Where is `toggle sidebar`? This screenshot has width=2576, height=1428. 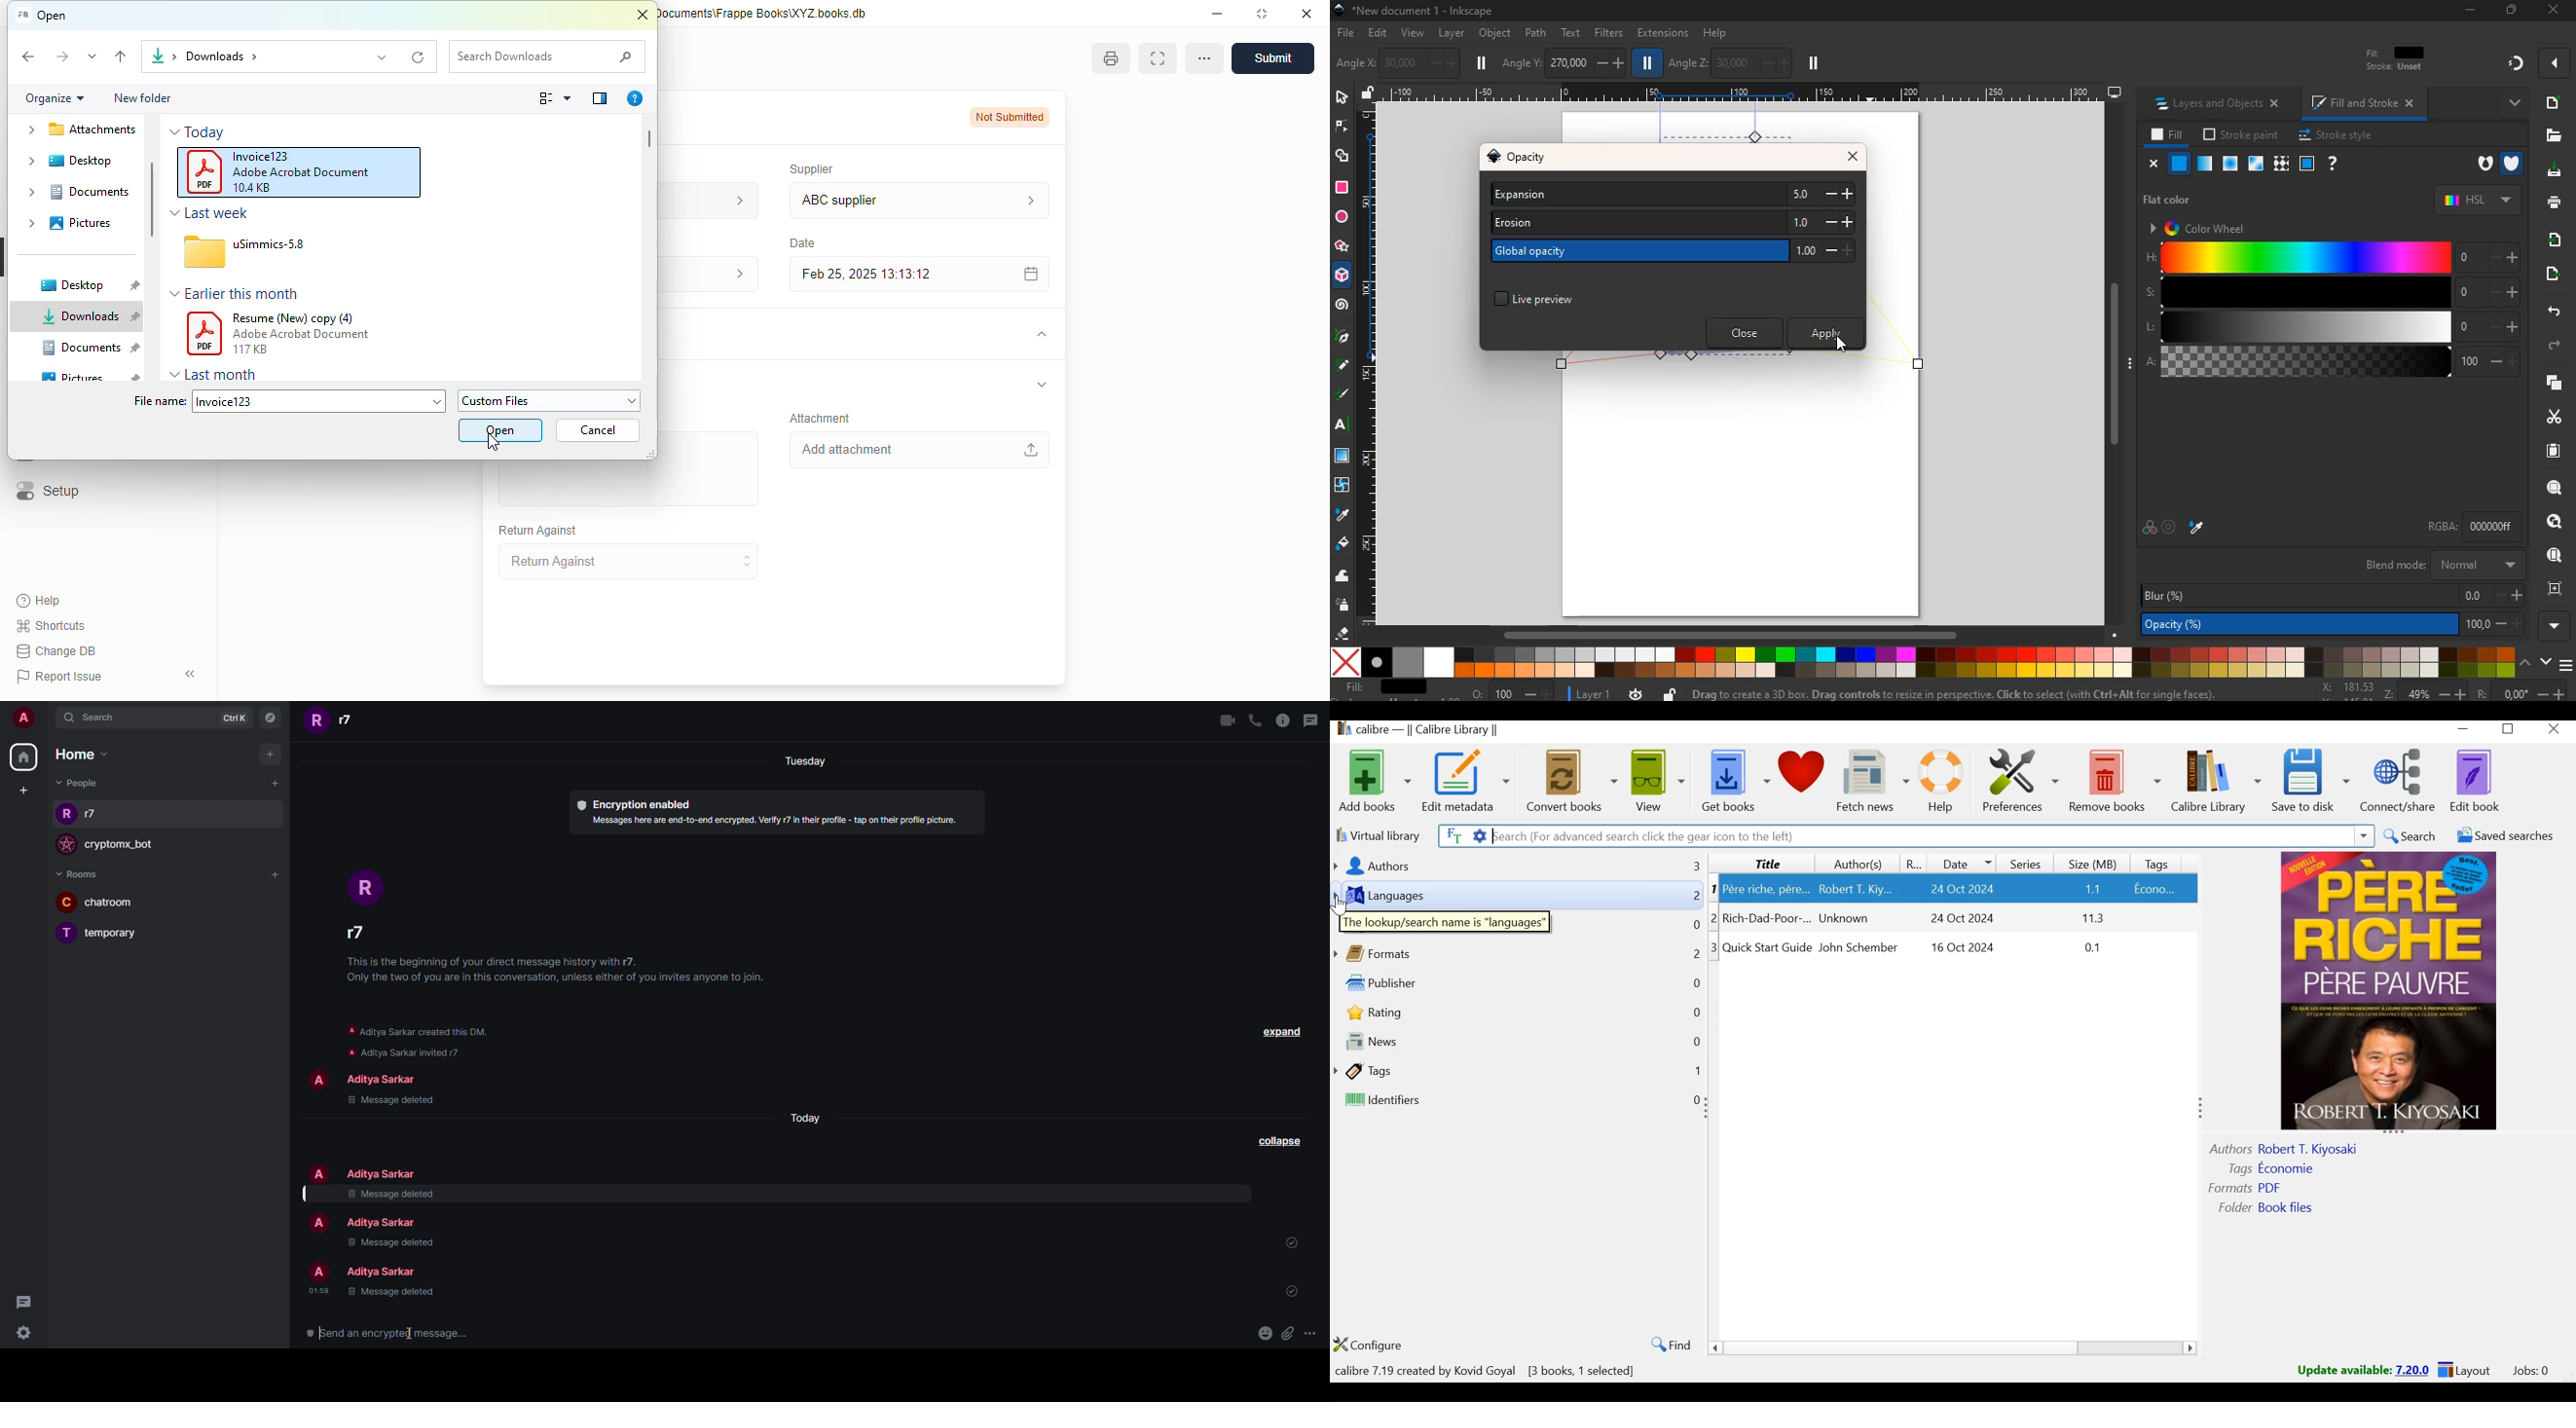
toggle sidebar is located at coordinates (193, 674).